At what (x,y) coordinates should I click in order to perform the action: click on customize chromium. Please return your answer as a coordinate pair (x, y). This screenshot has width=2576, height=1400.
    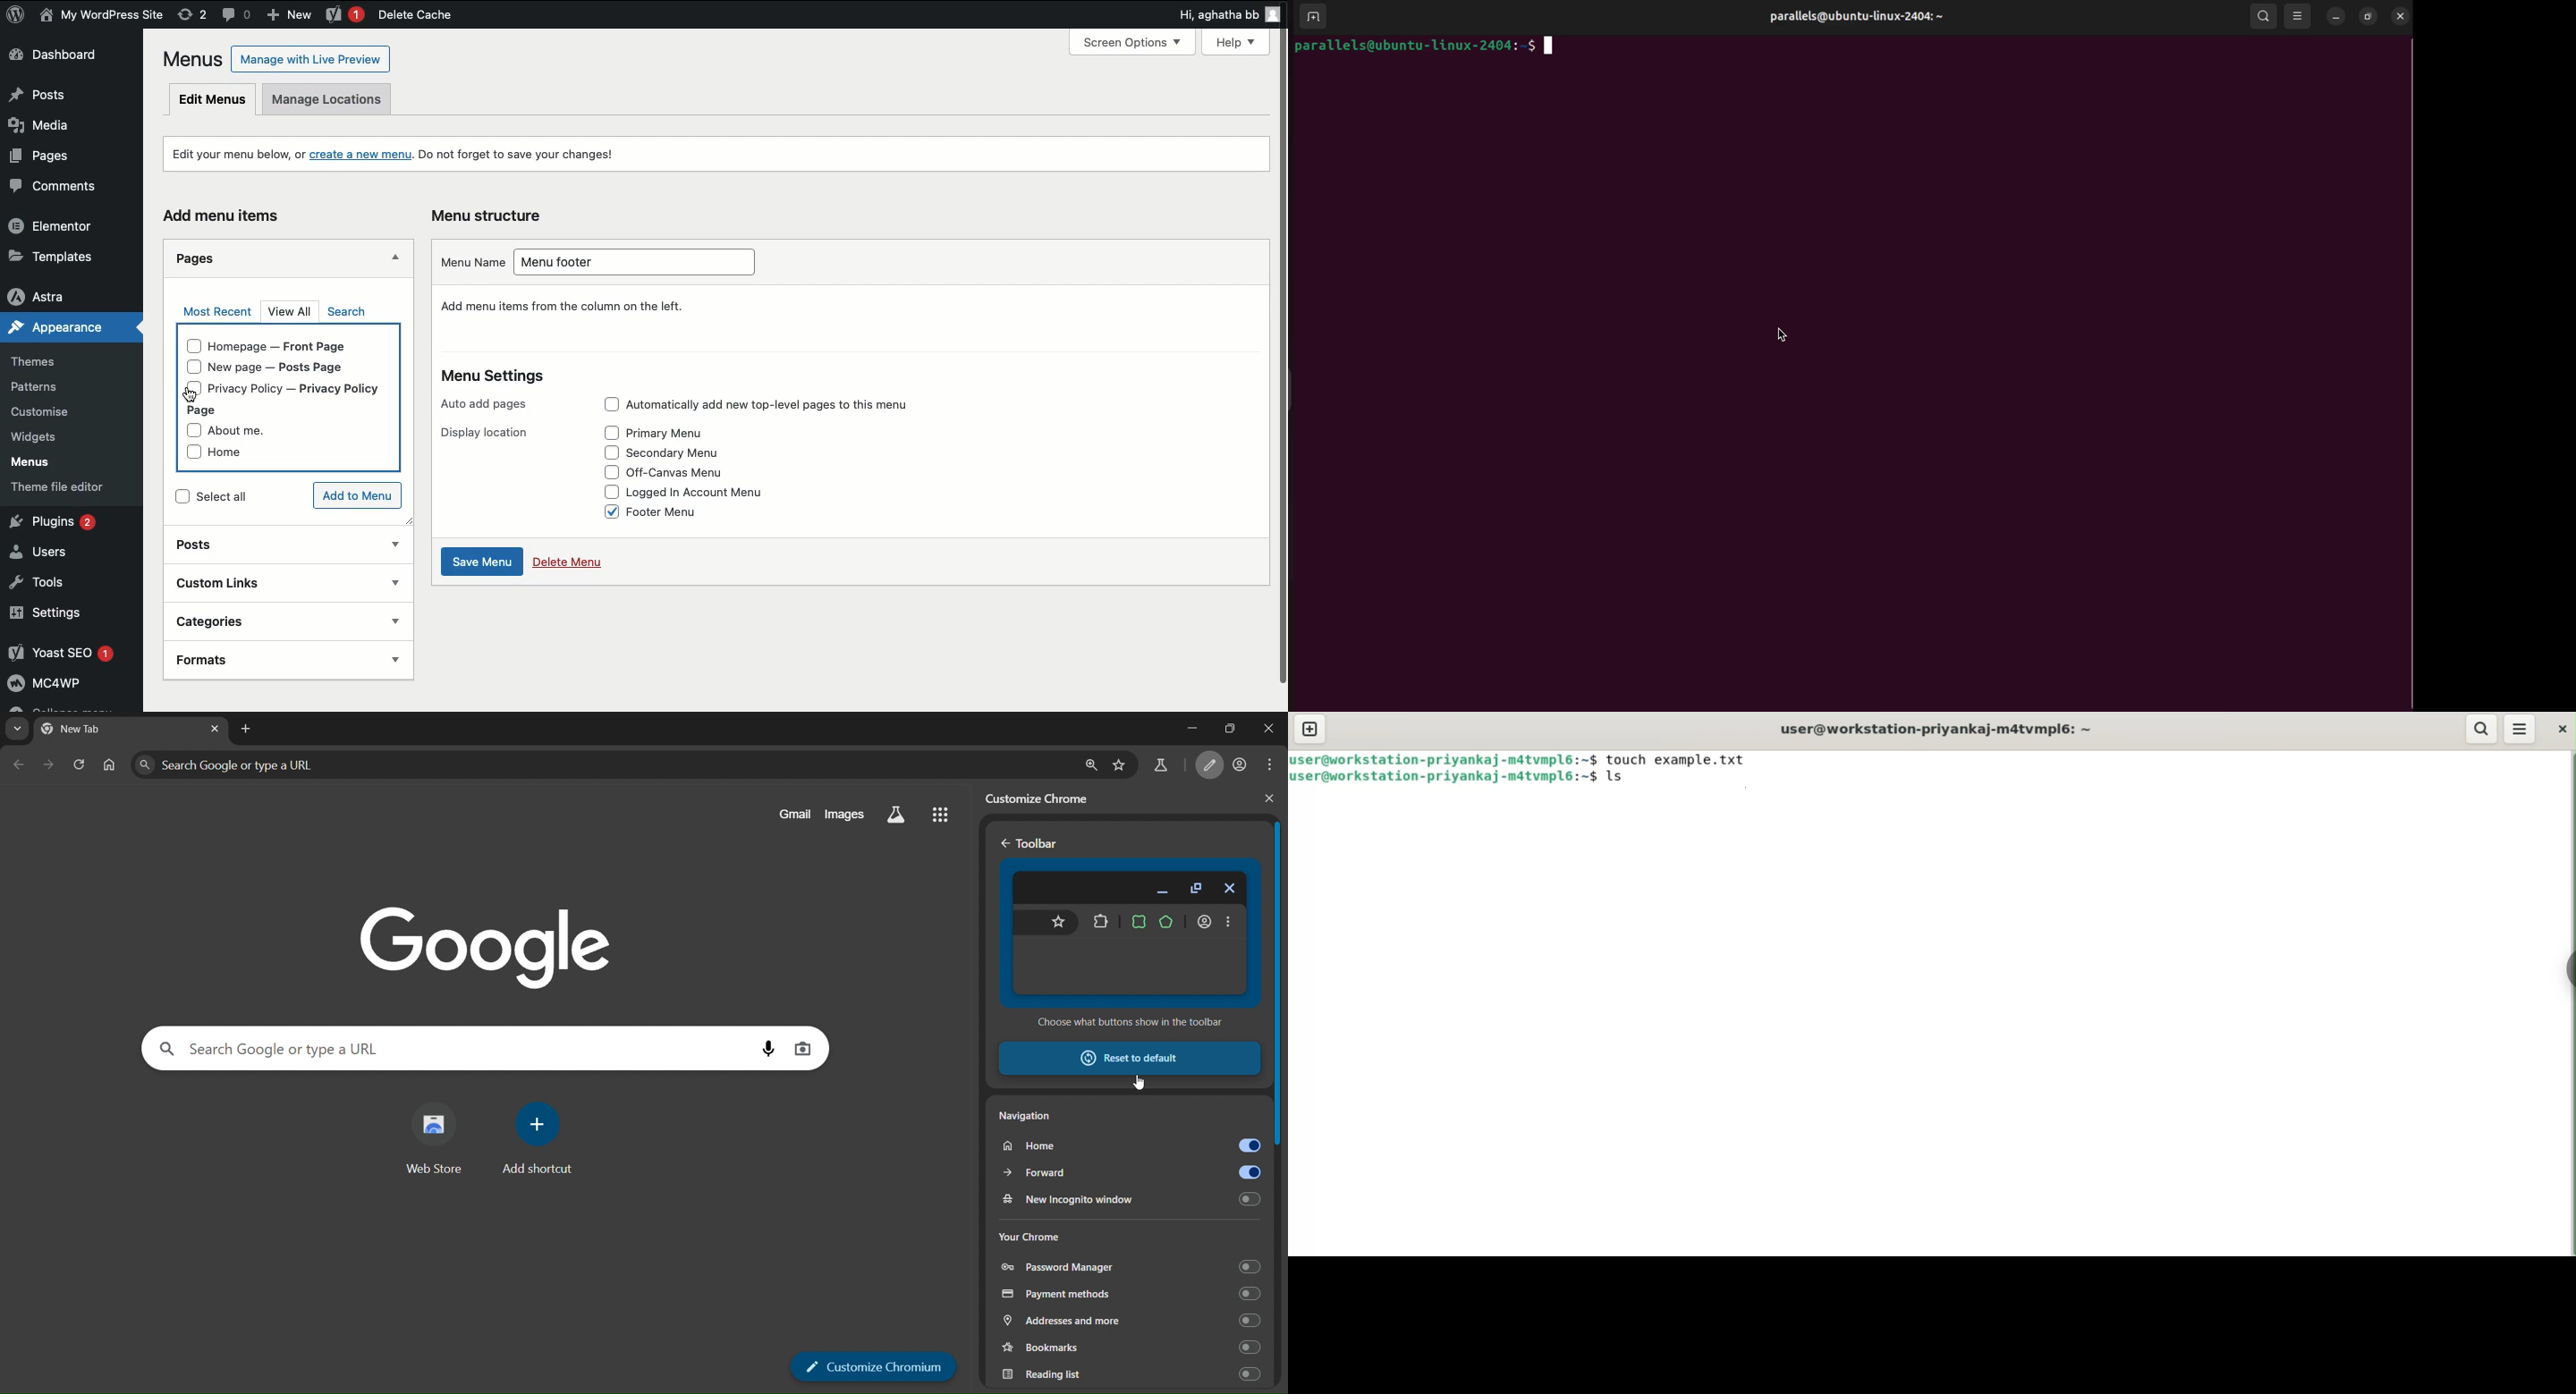
    Looking at the image, I should click on (1209, 766).